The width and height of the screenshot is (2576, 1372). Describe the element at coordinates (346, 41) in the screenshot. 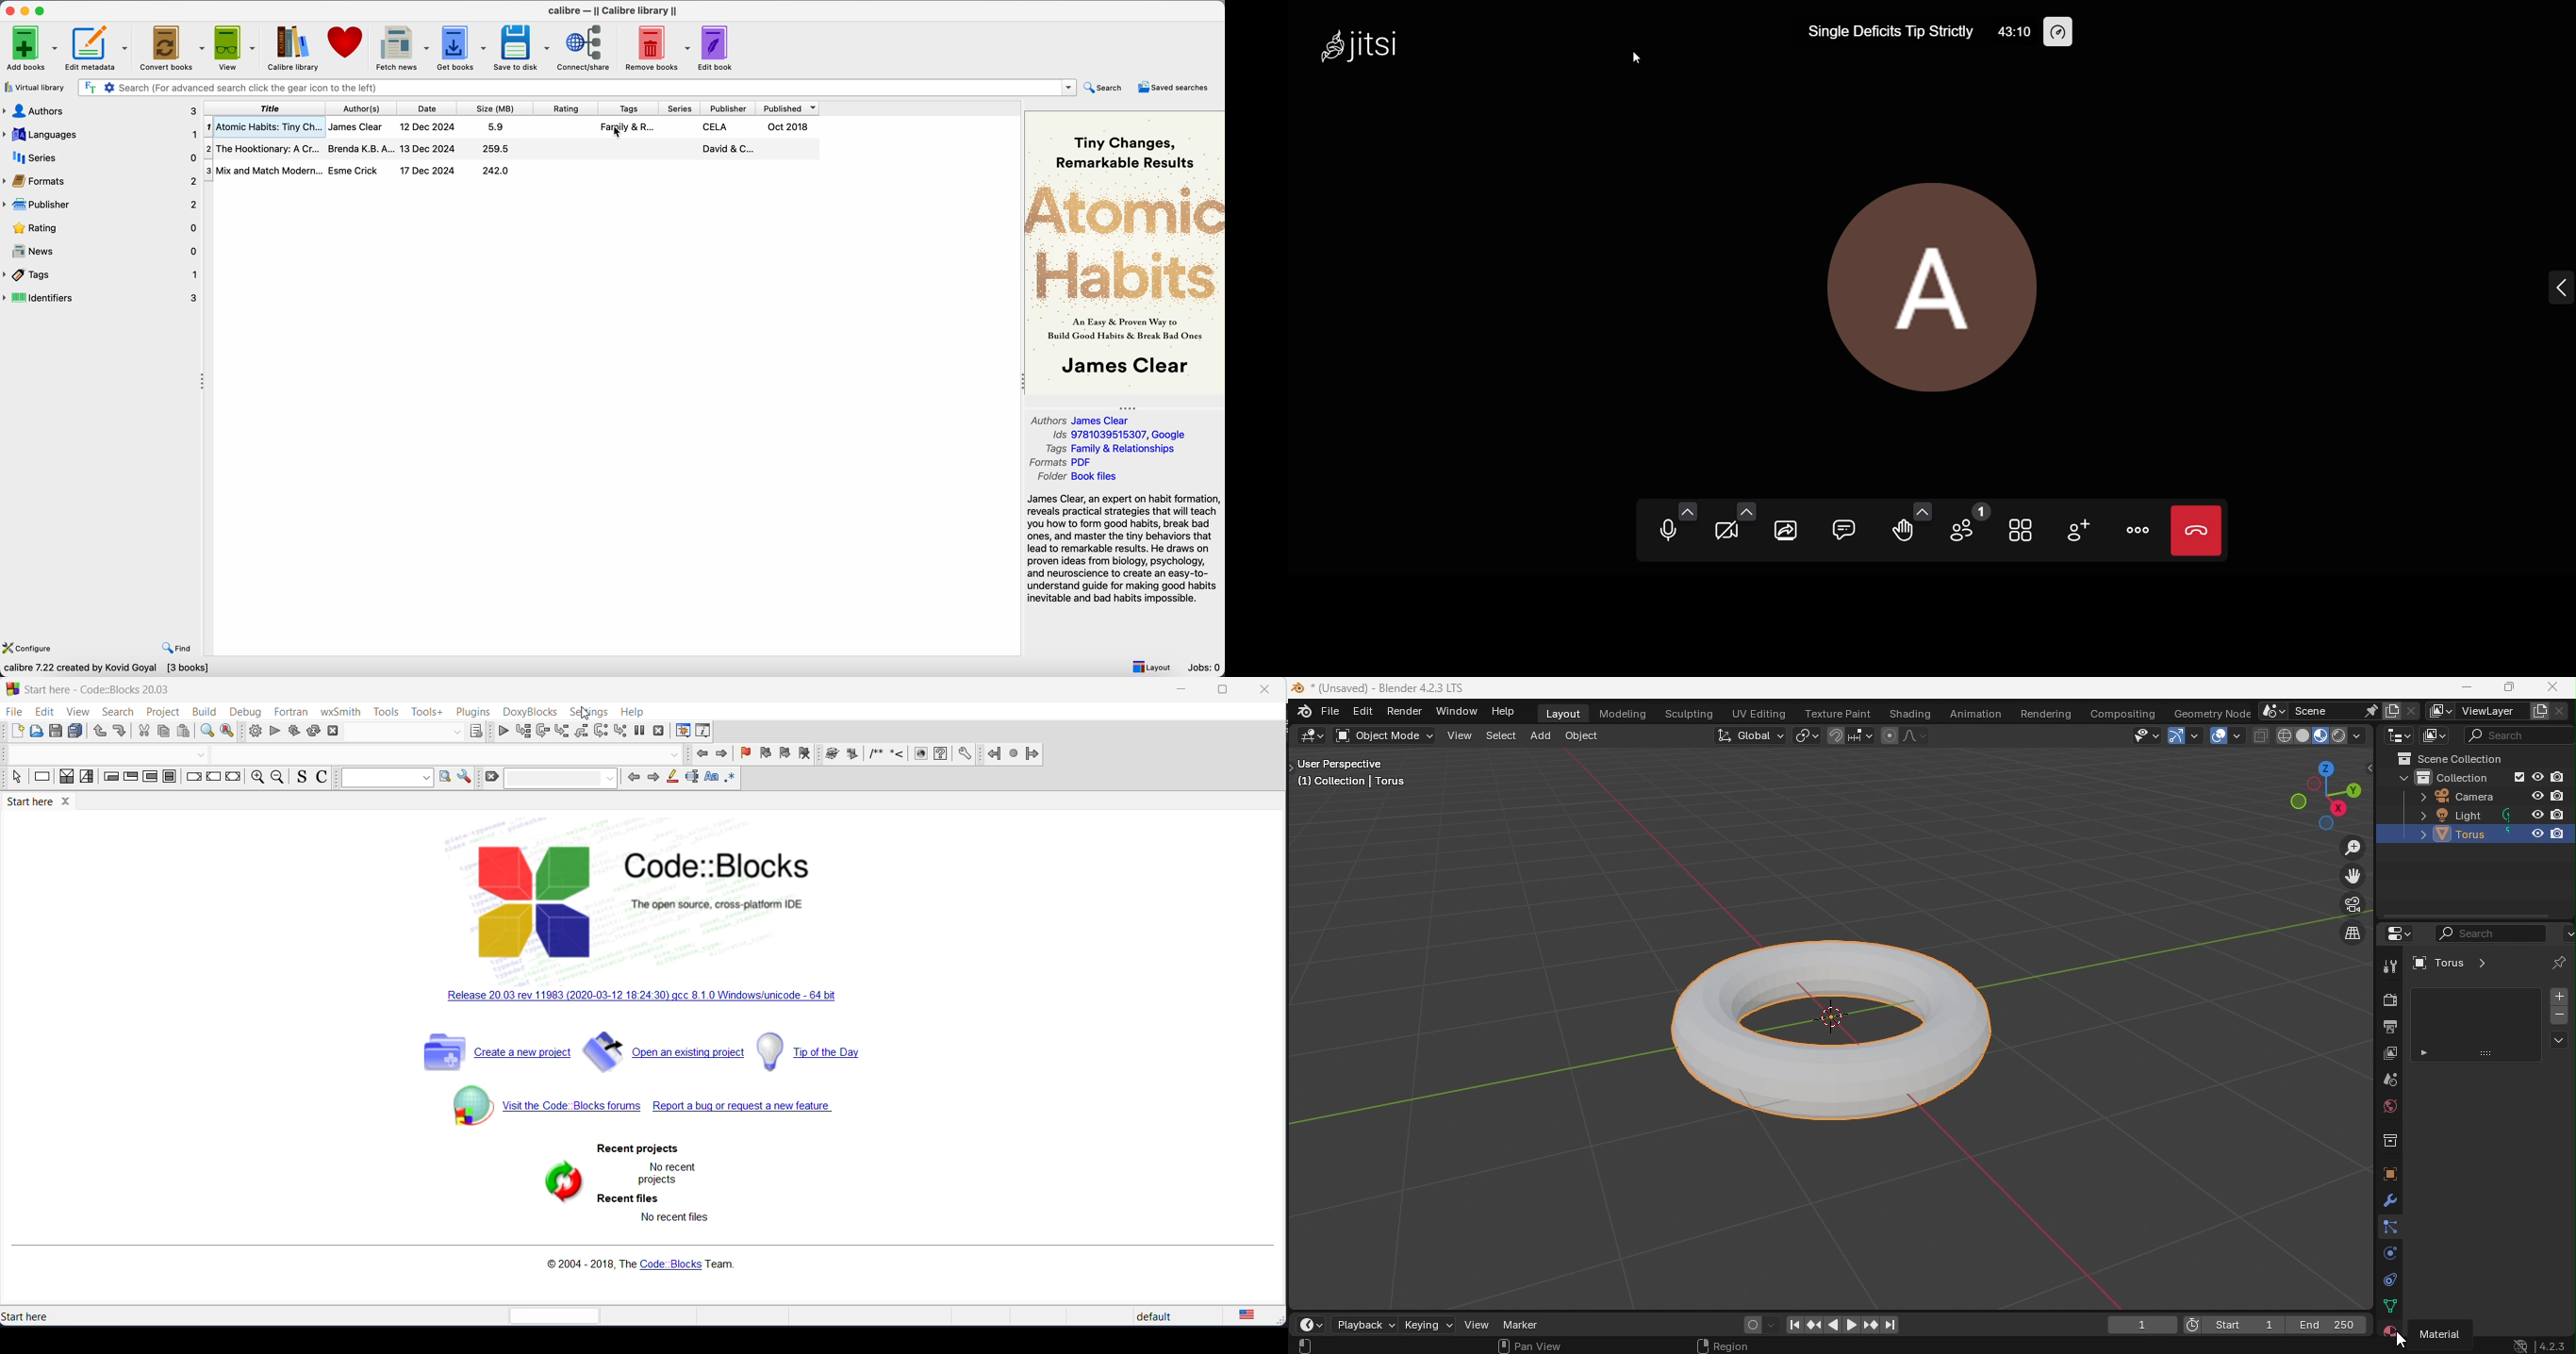

I see `donate` at that location.